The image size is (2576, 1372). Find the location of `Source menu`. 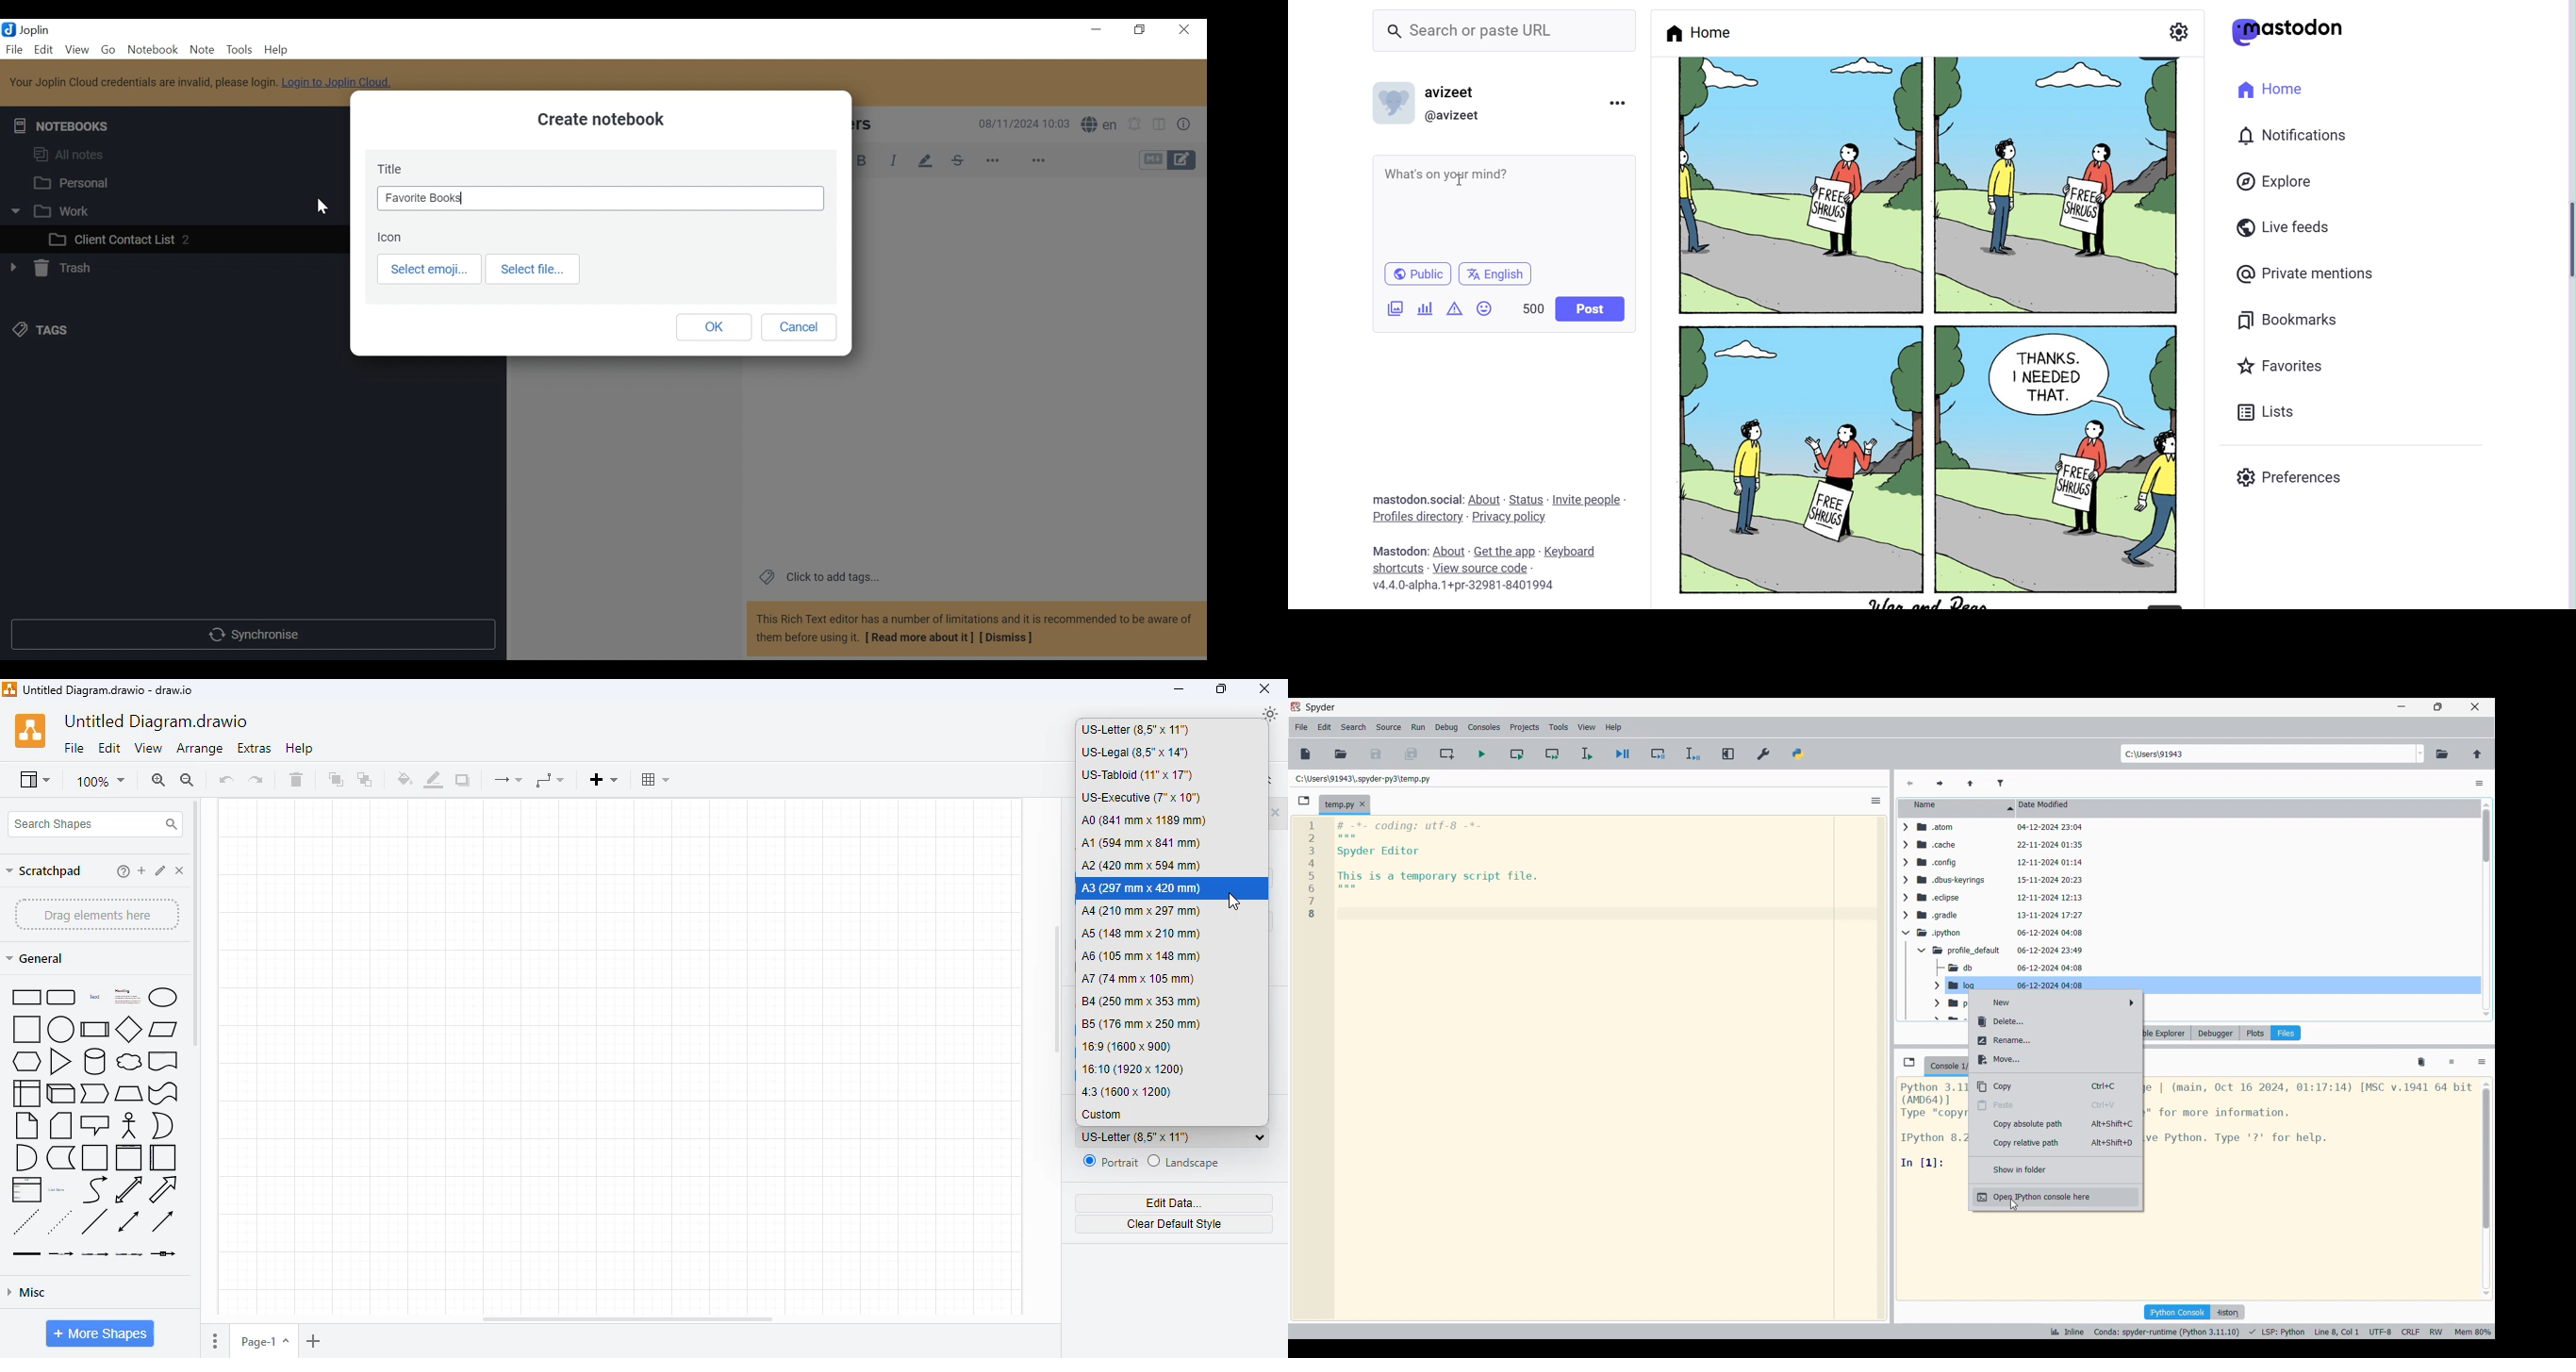

Source menu is located at coordinates (1389, 727).